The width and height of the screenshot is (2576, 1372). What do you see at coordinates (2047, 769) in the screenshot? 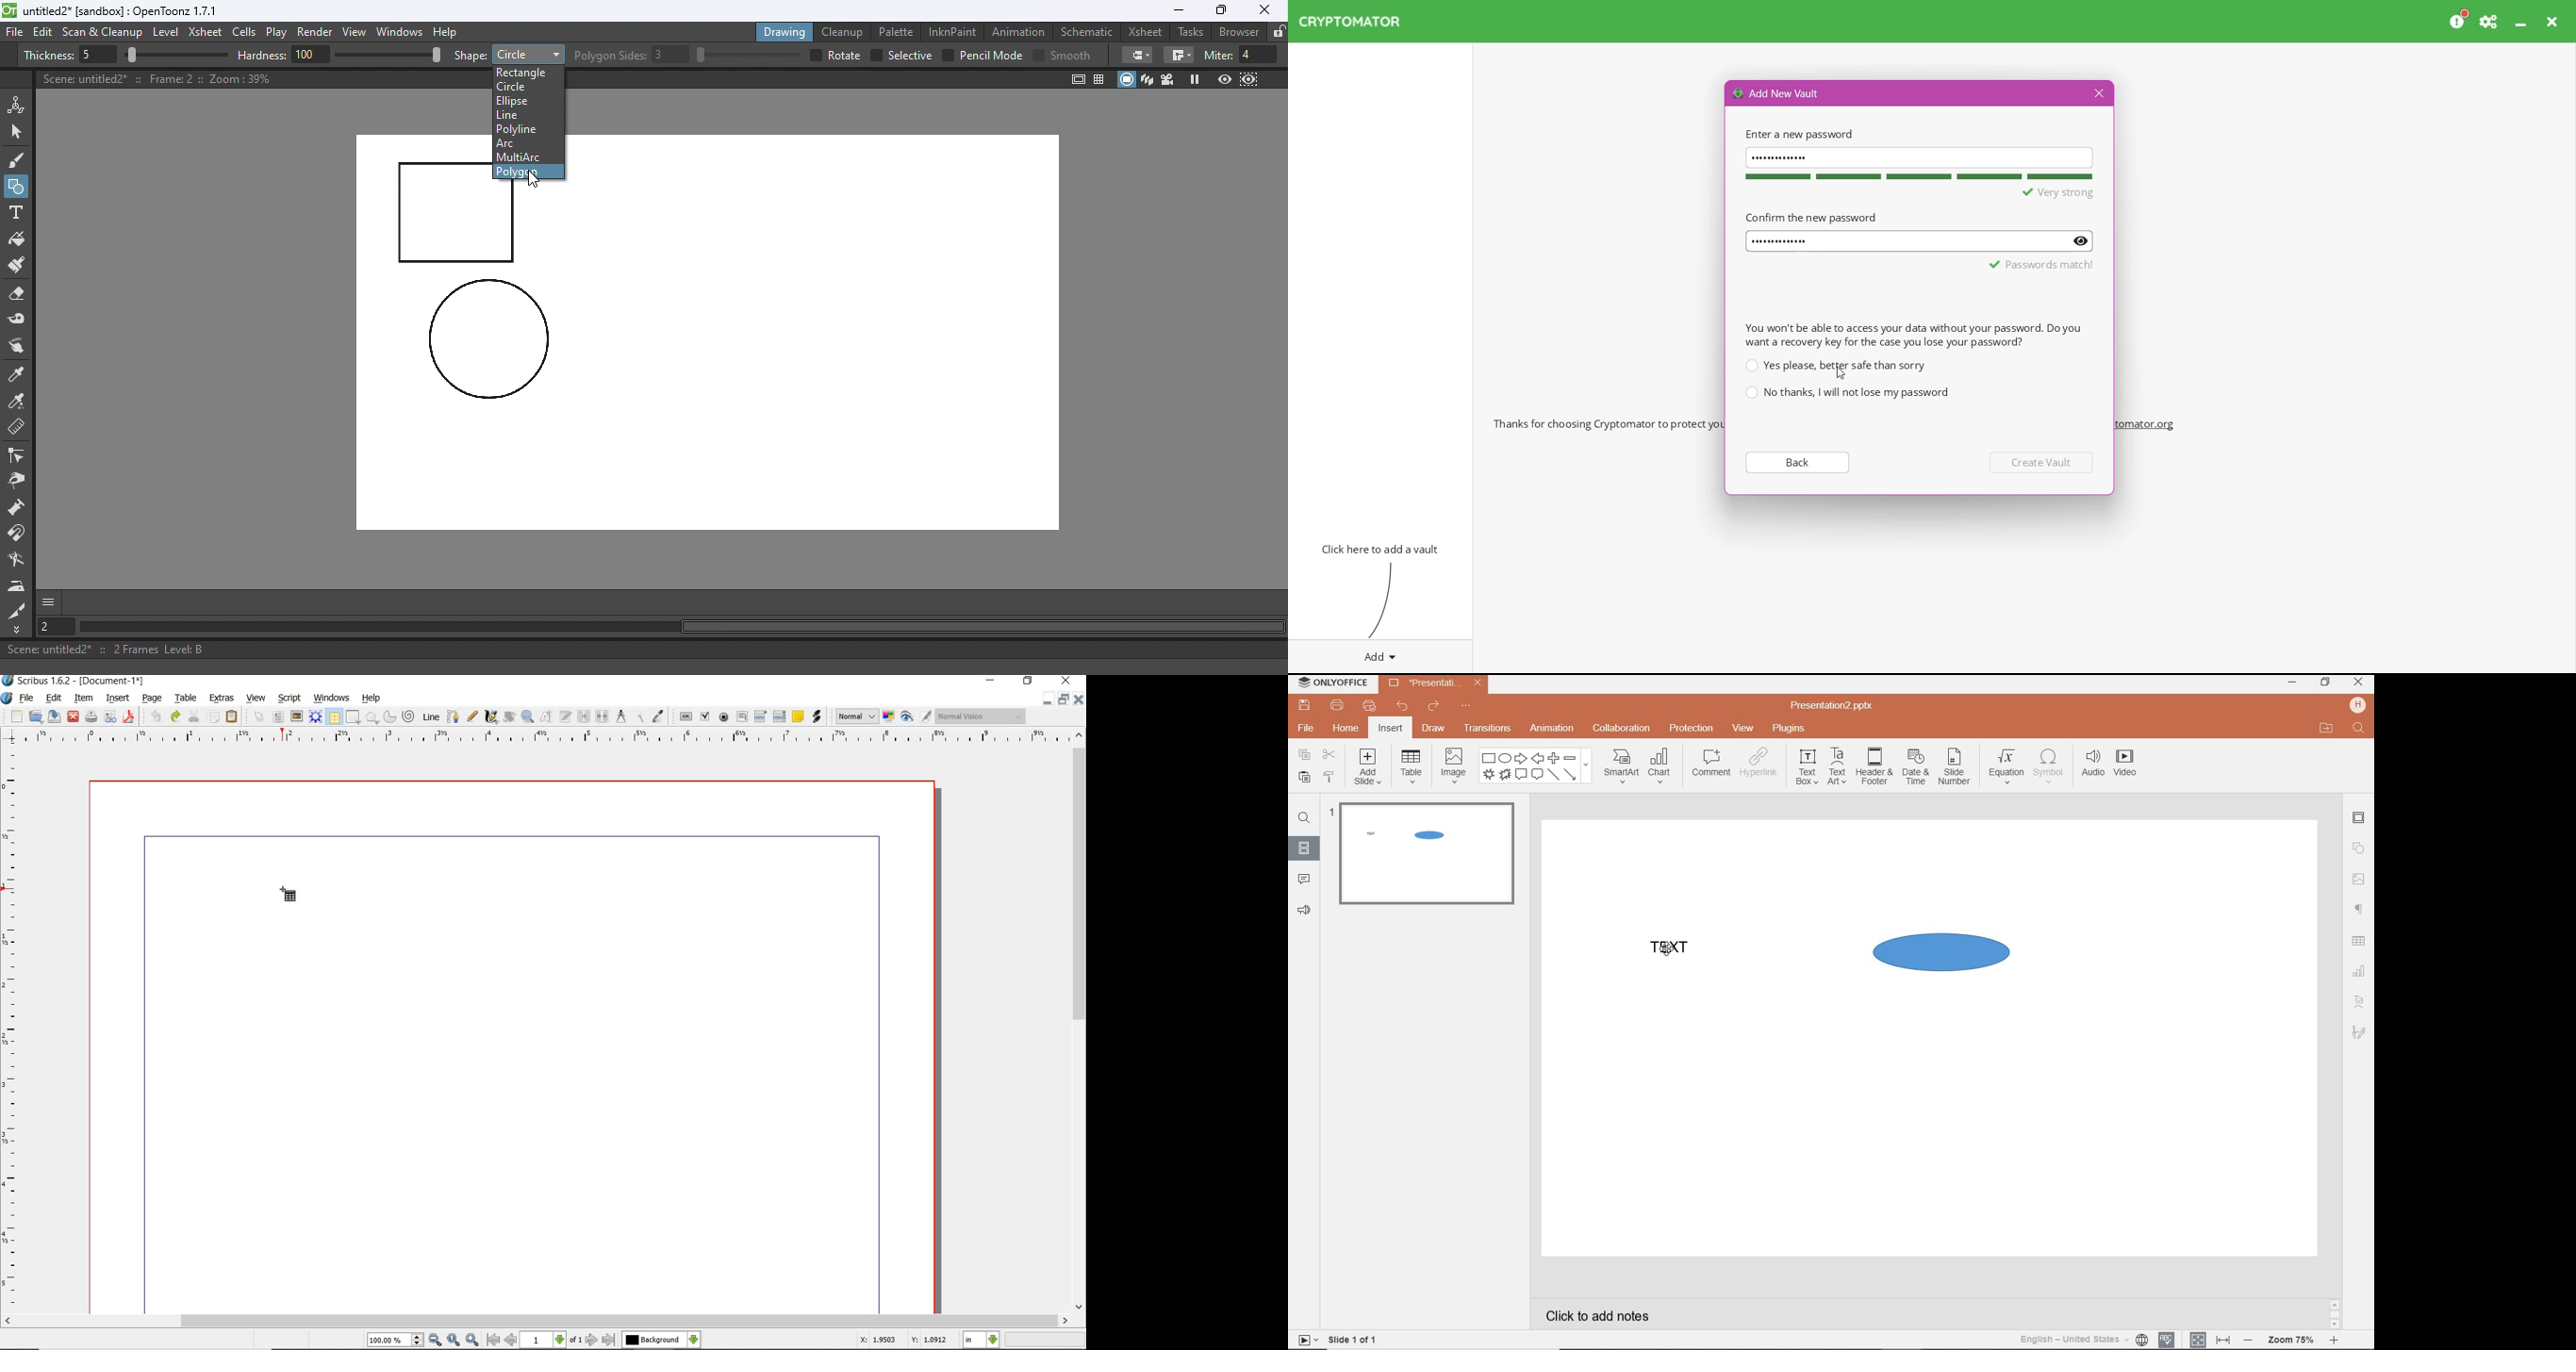
I see `symbol` at bounding box center [2047, 769].